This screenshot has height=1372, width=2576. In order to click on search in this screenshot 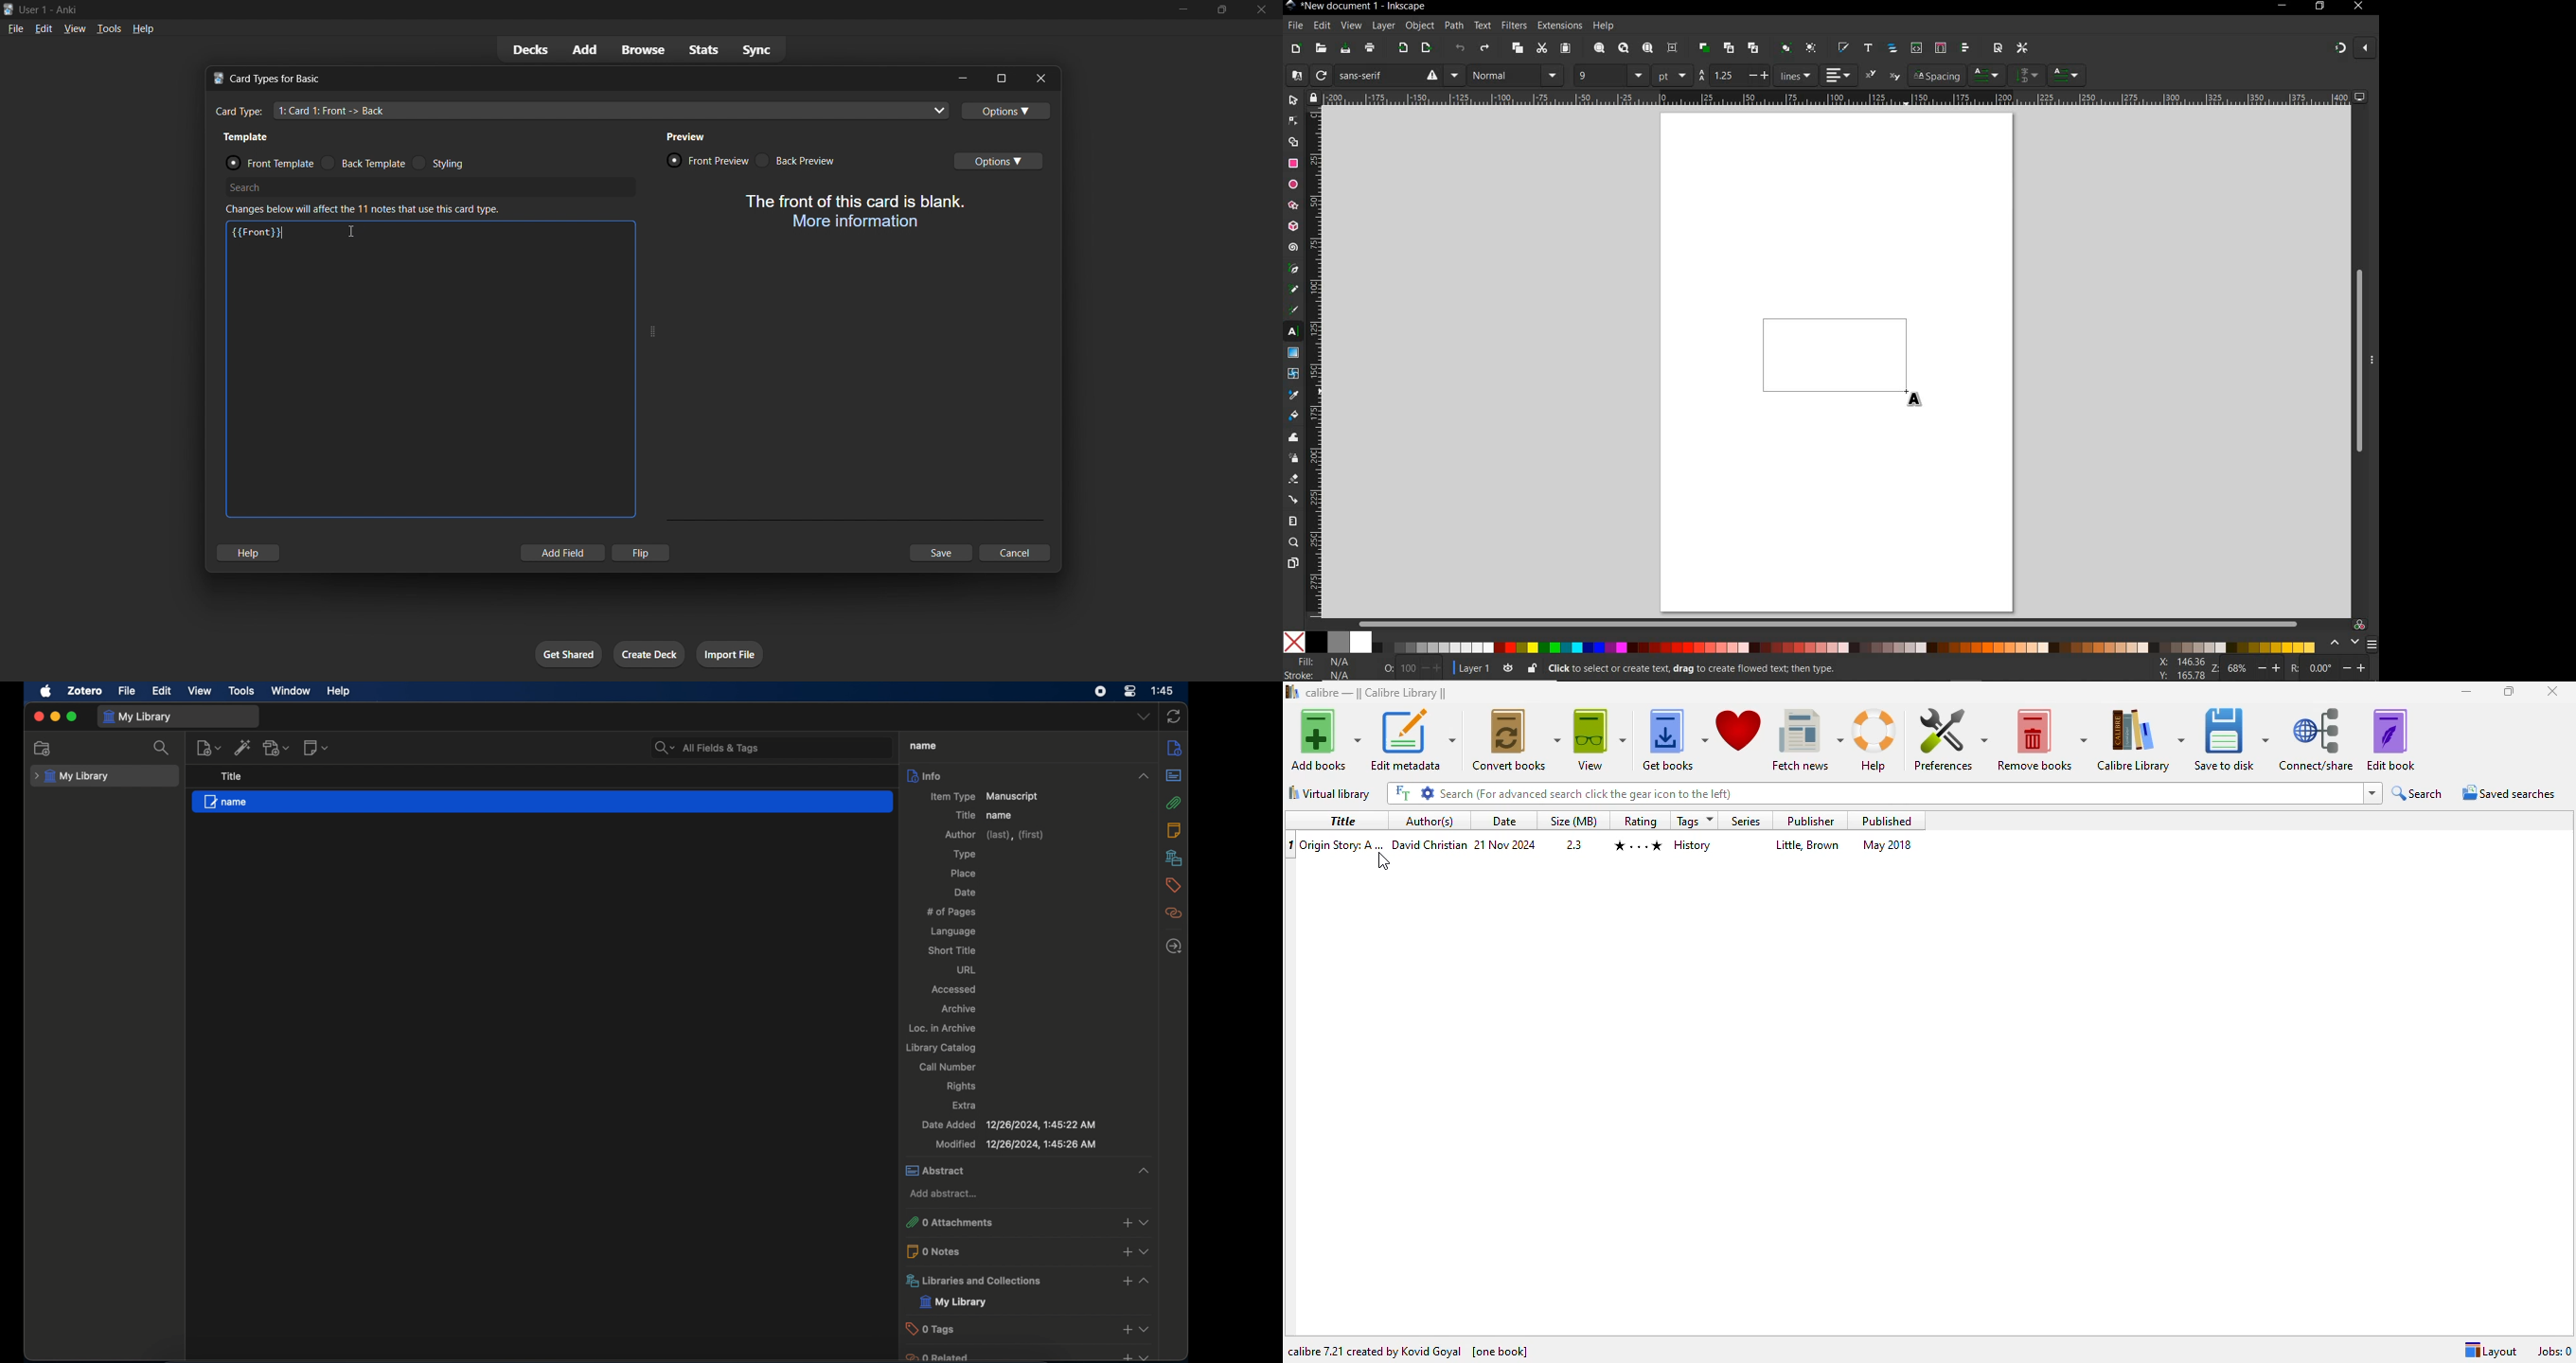, I will do `click(2416, 792)`.